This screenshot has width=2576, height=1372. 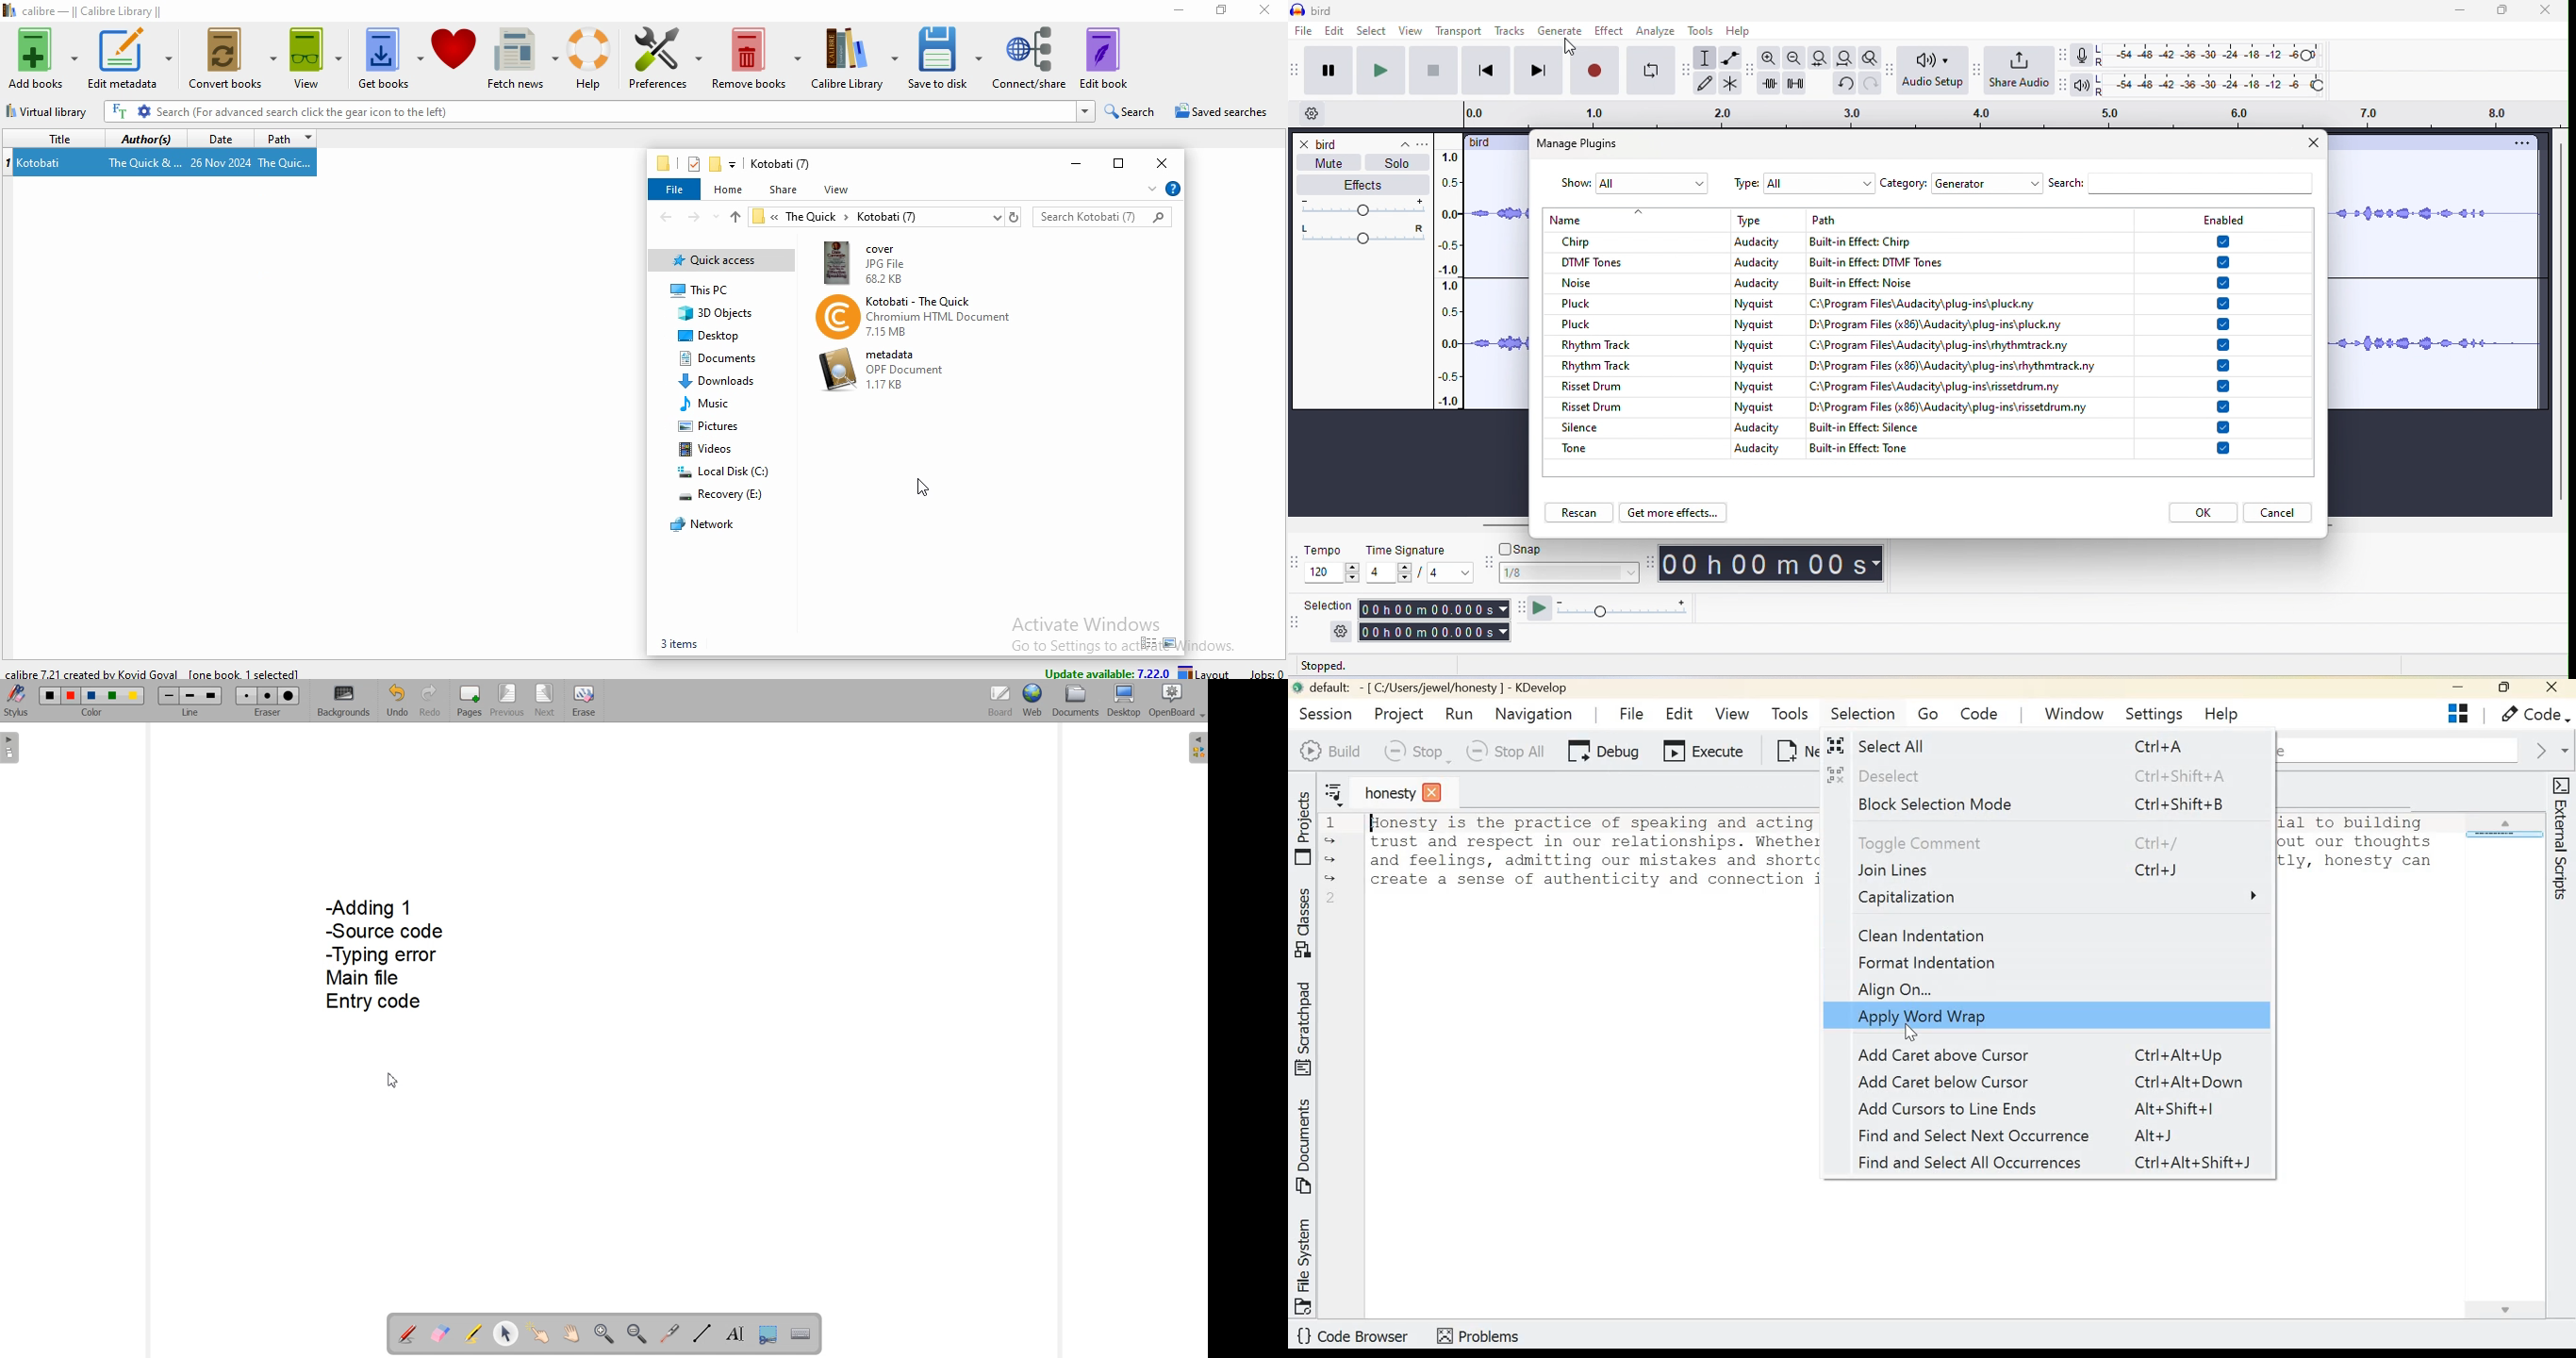 I want to click on rescan, so click(x=1581, y=511).